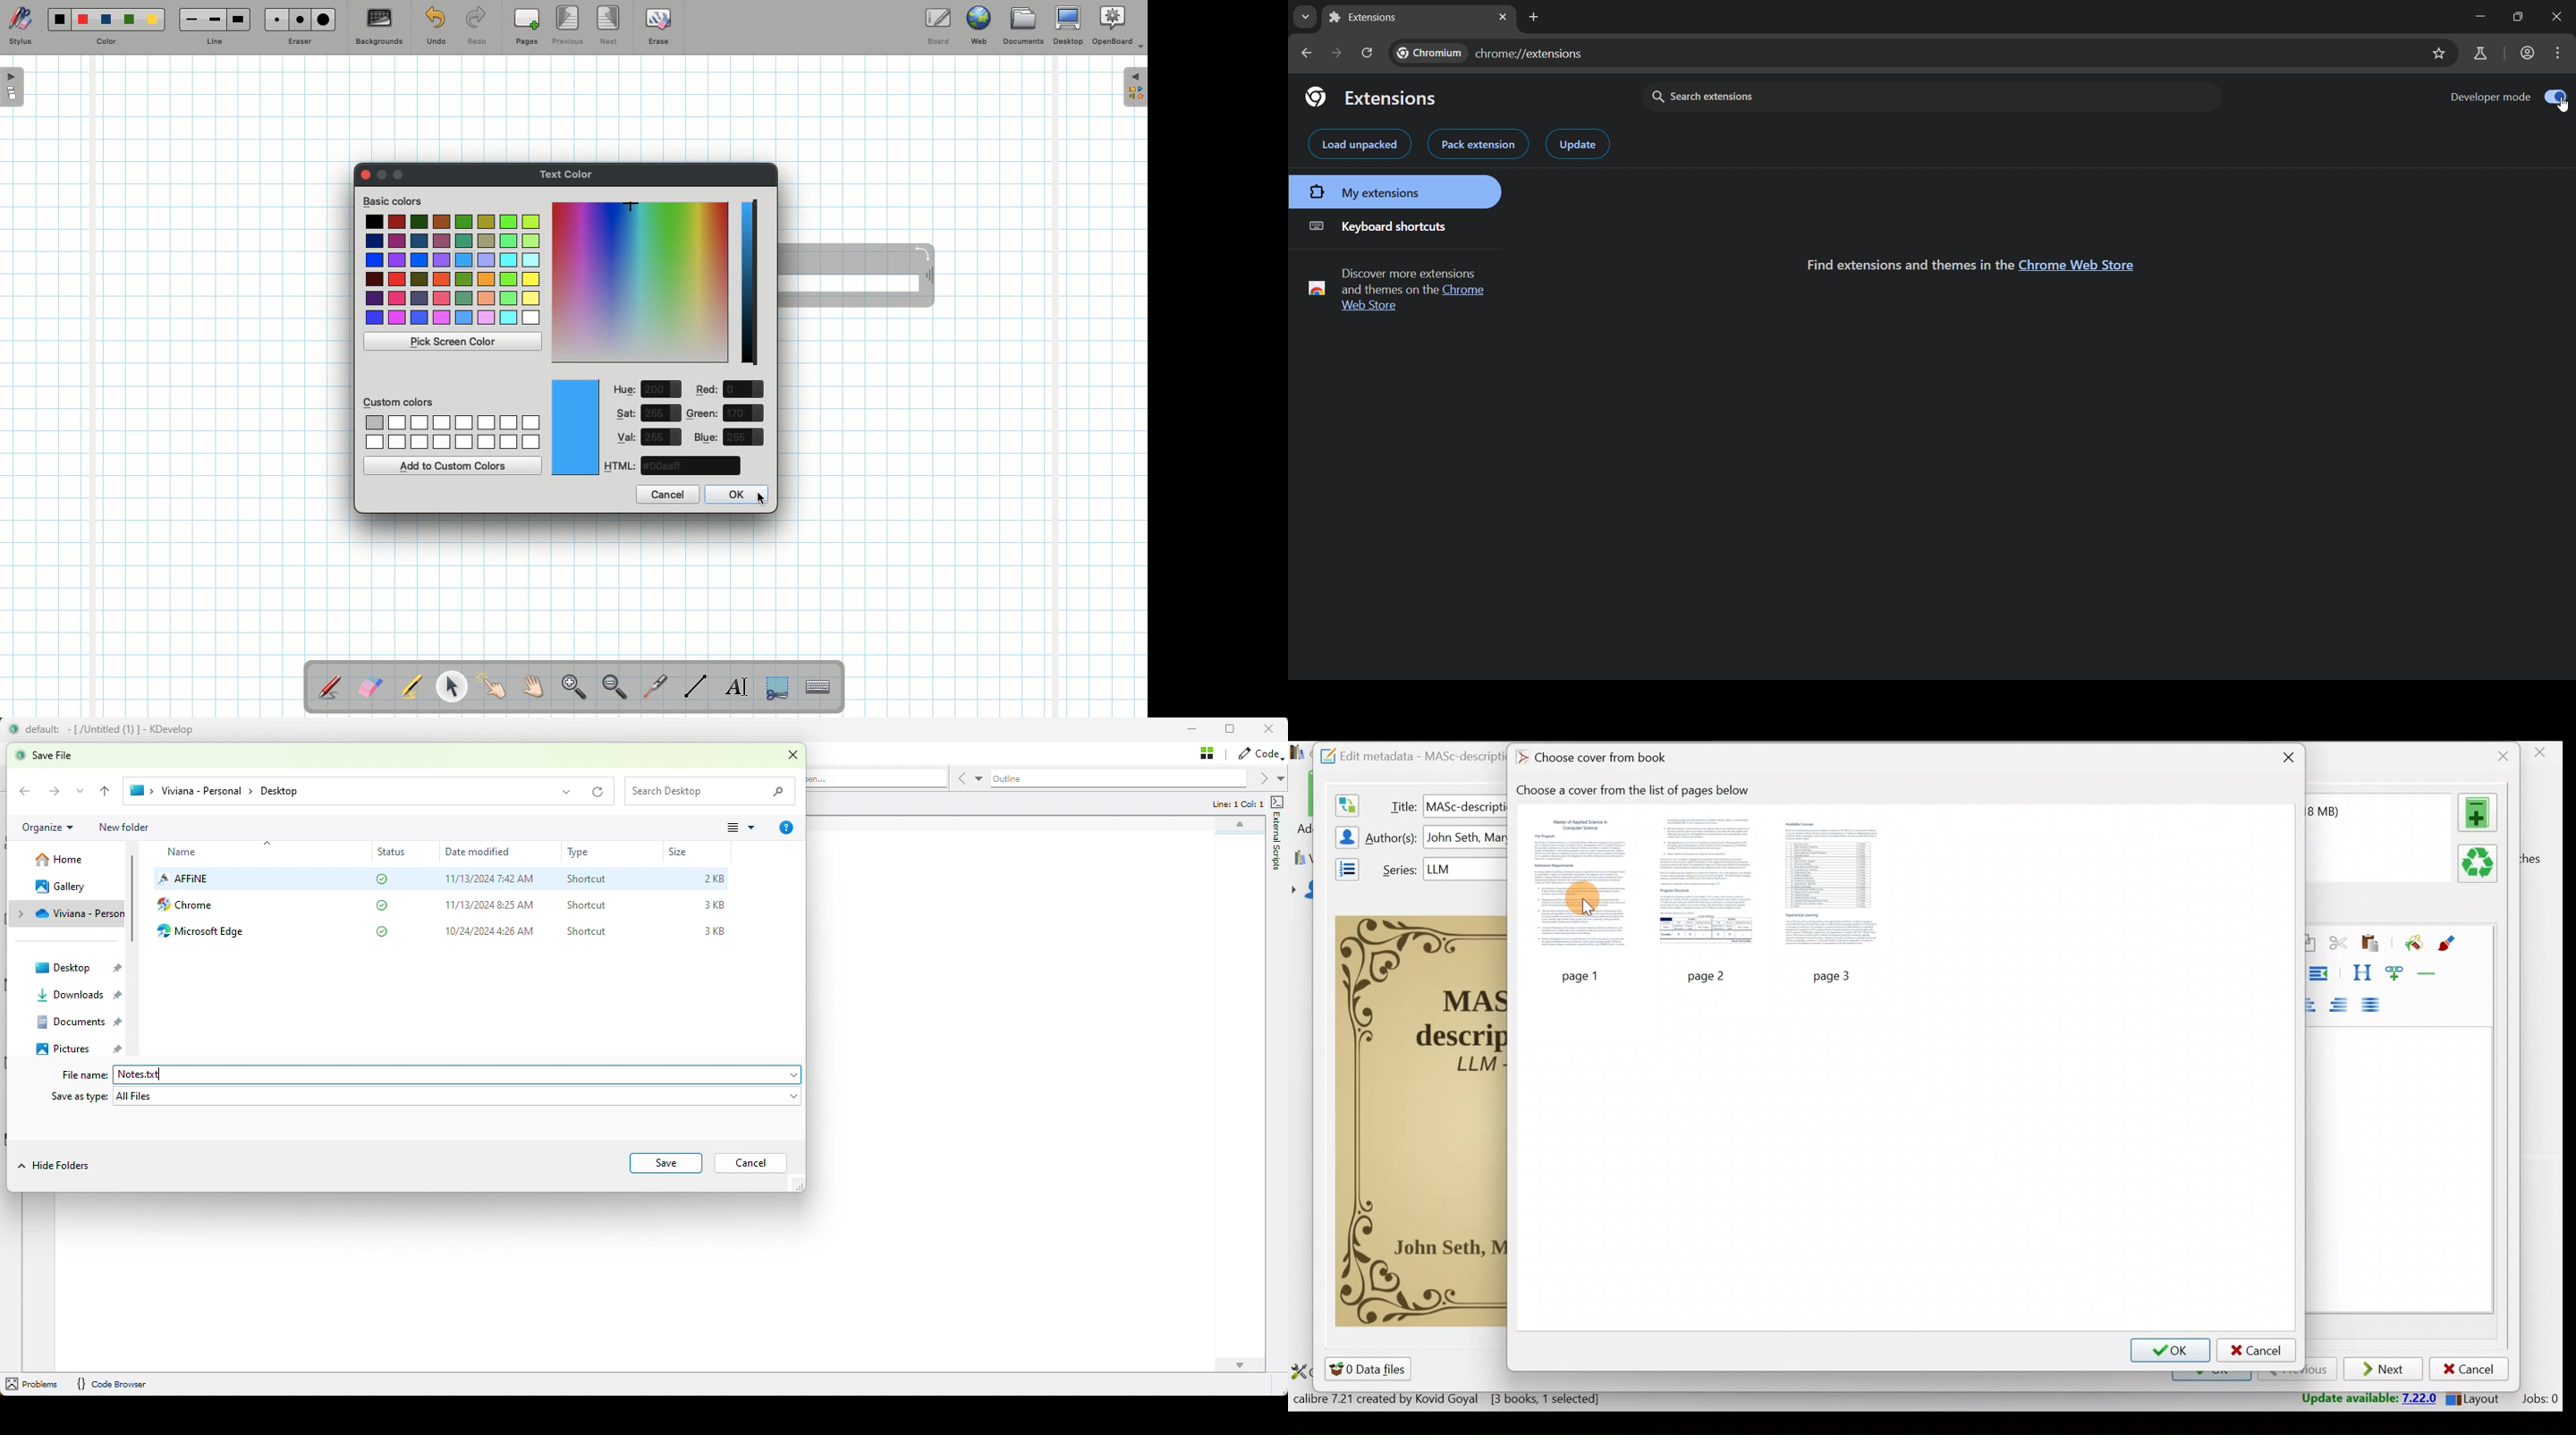 The height and width of the screenshot is (1456, 2576). Describe the element at coordinates (410, 688) in the screenshot. I see `Highlighter` at that location.